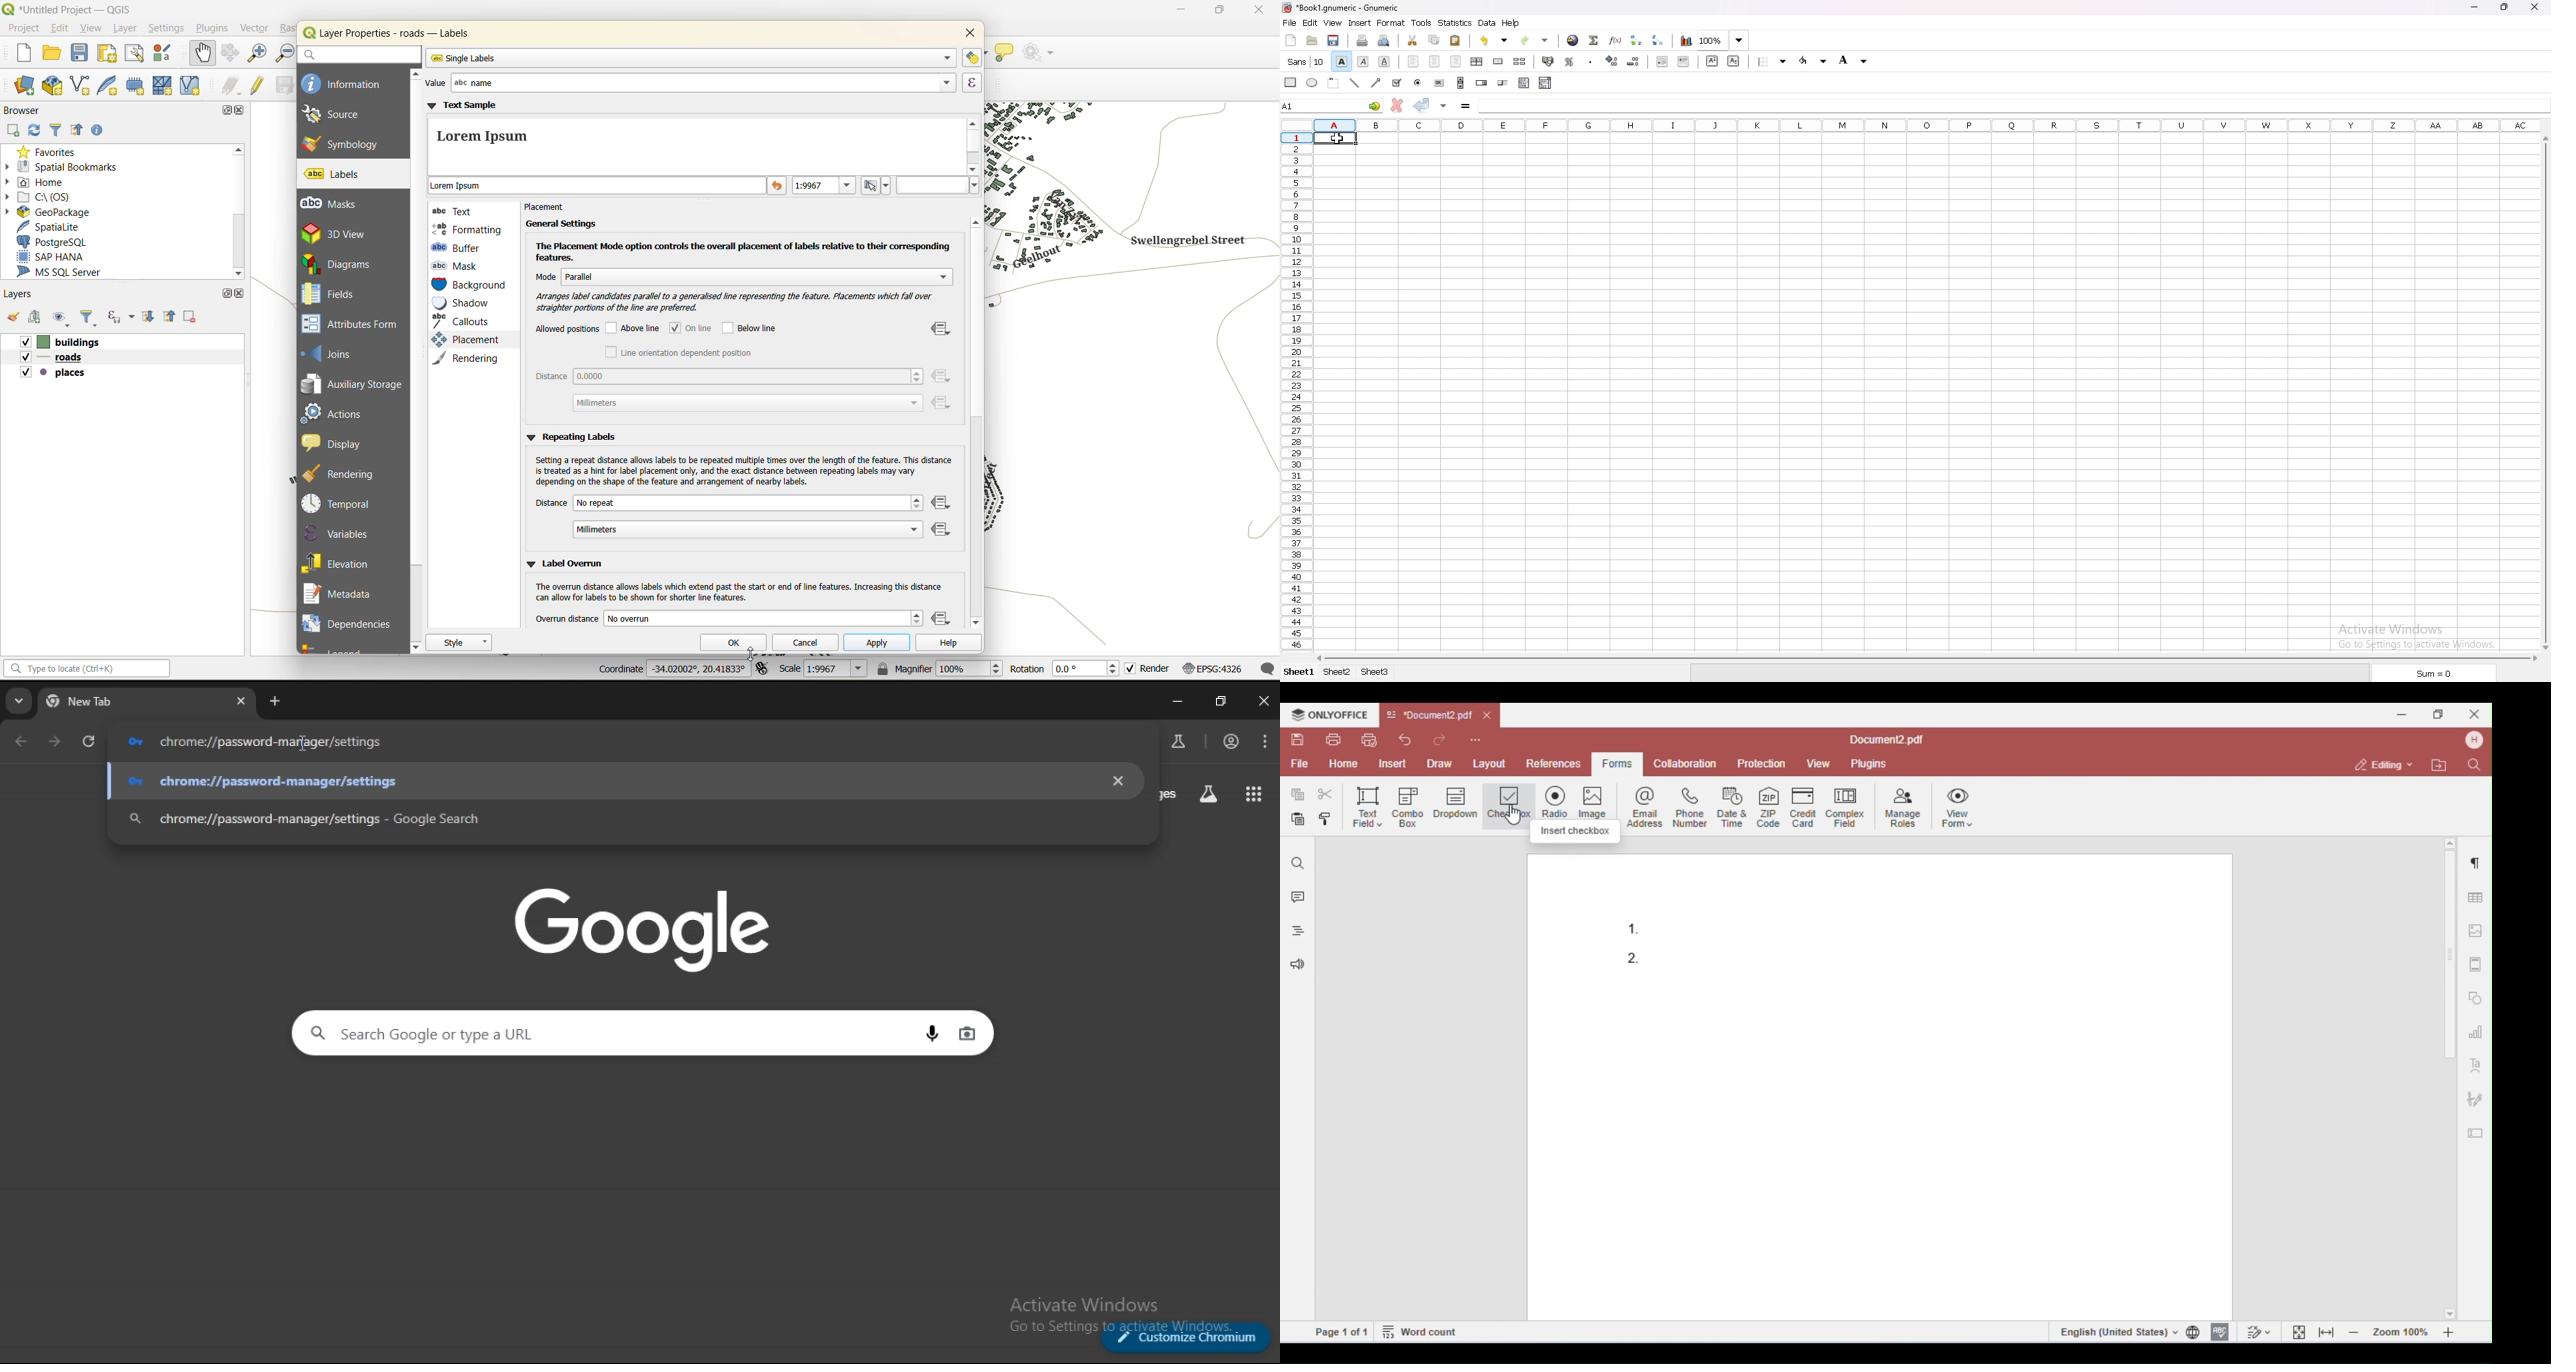  Describe the element at coordinates (1363, 62) in the screenshot. I see `italic` at that location.